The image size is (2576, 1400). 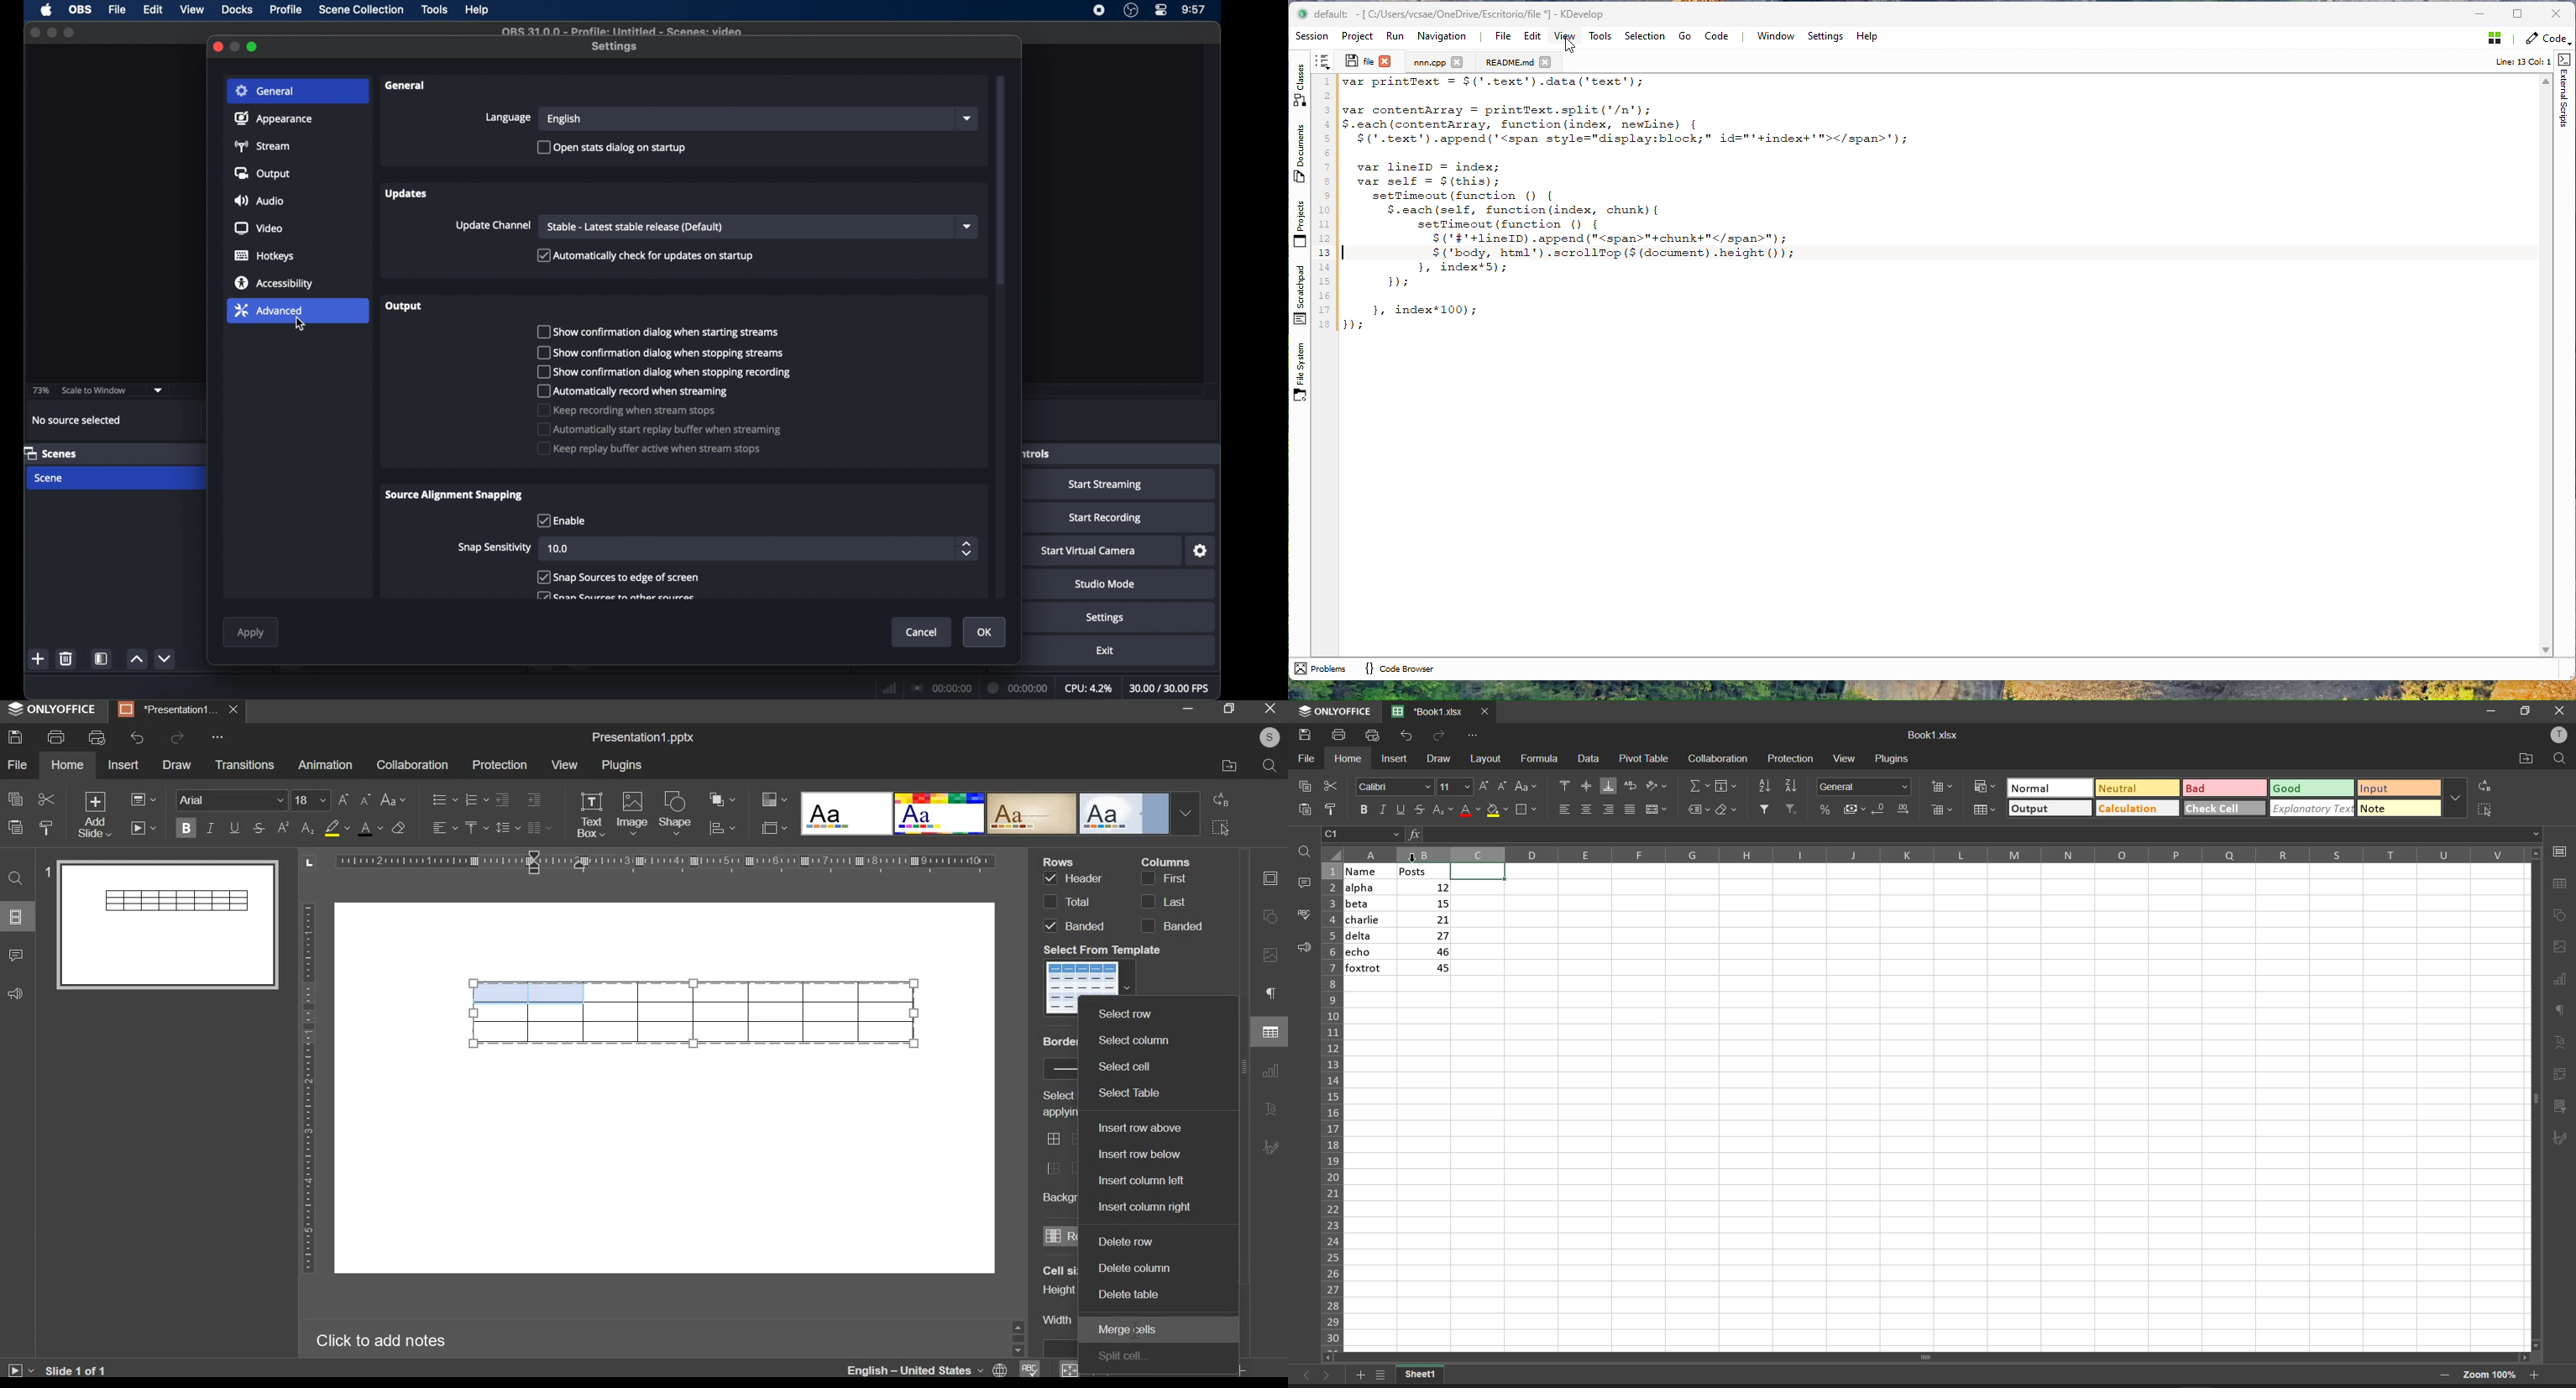 What do you see at coordinates (615, 47) in the screenshot?
I see `settings` at bounding box center [615, 47].